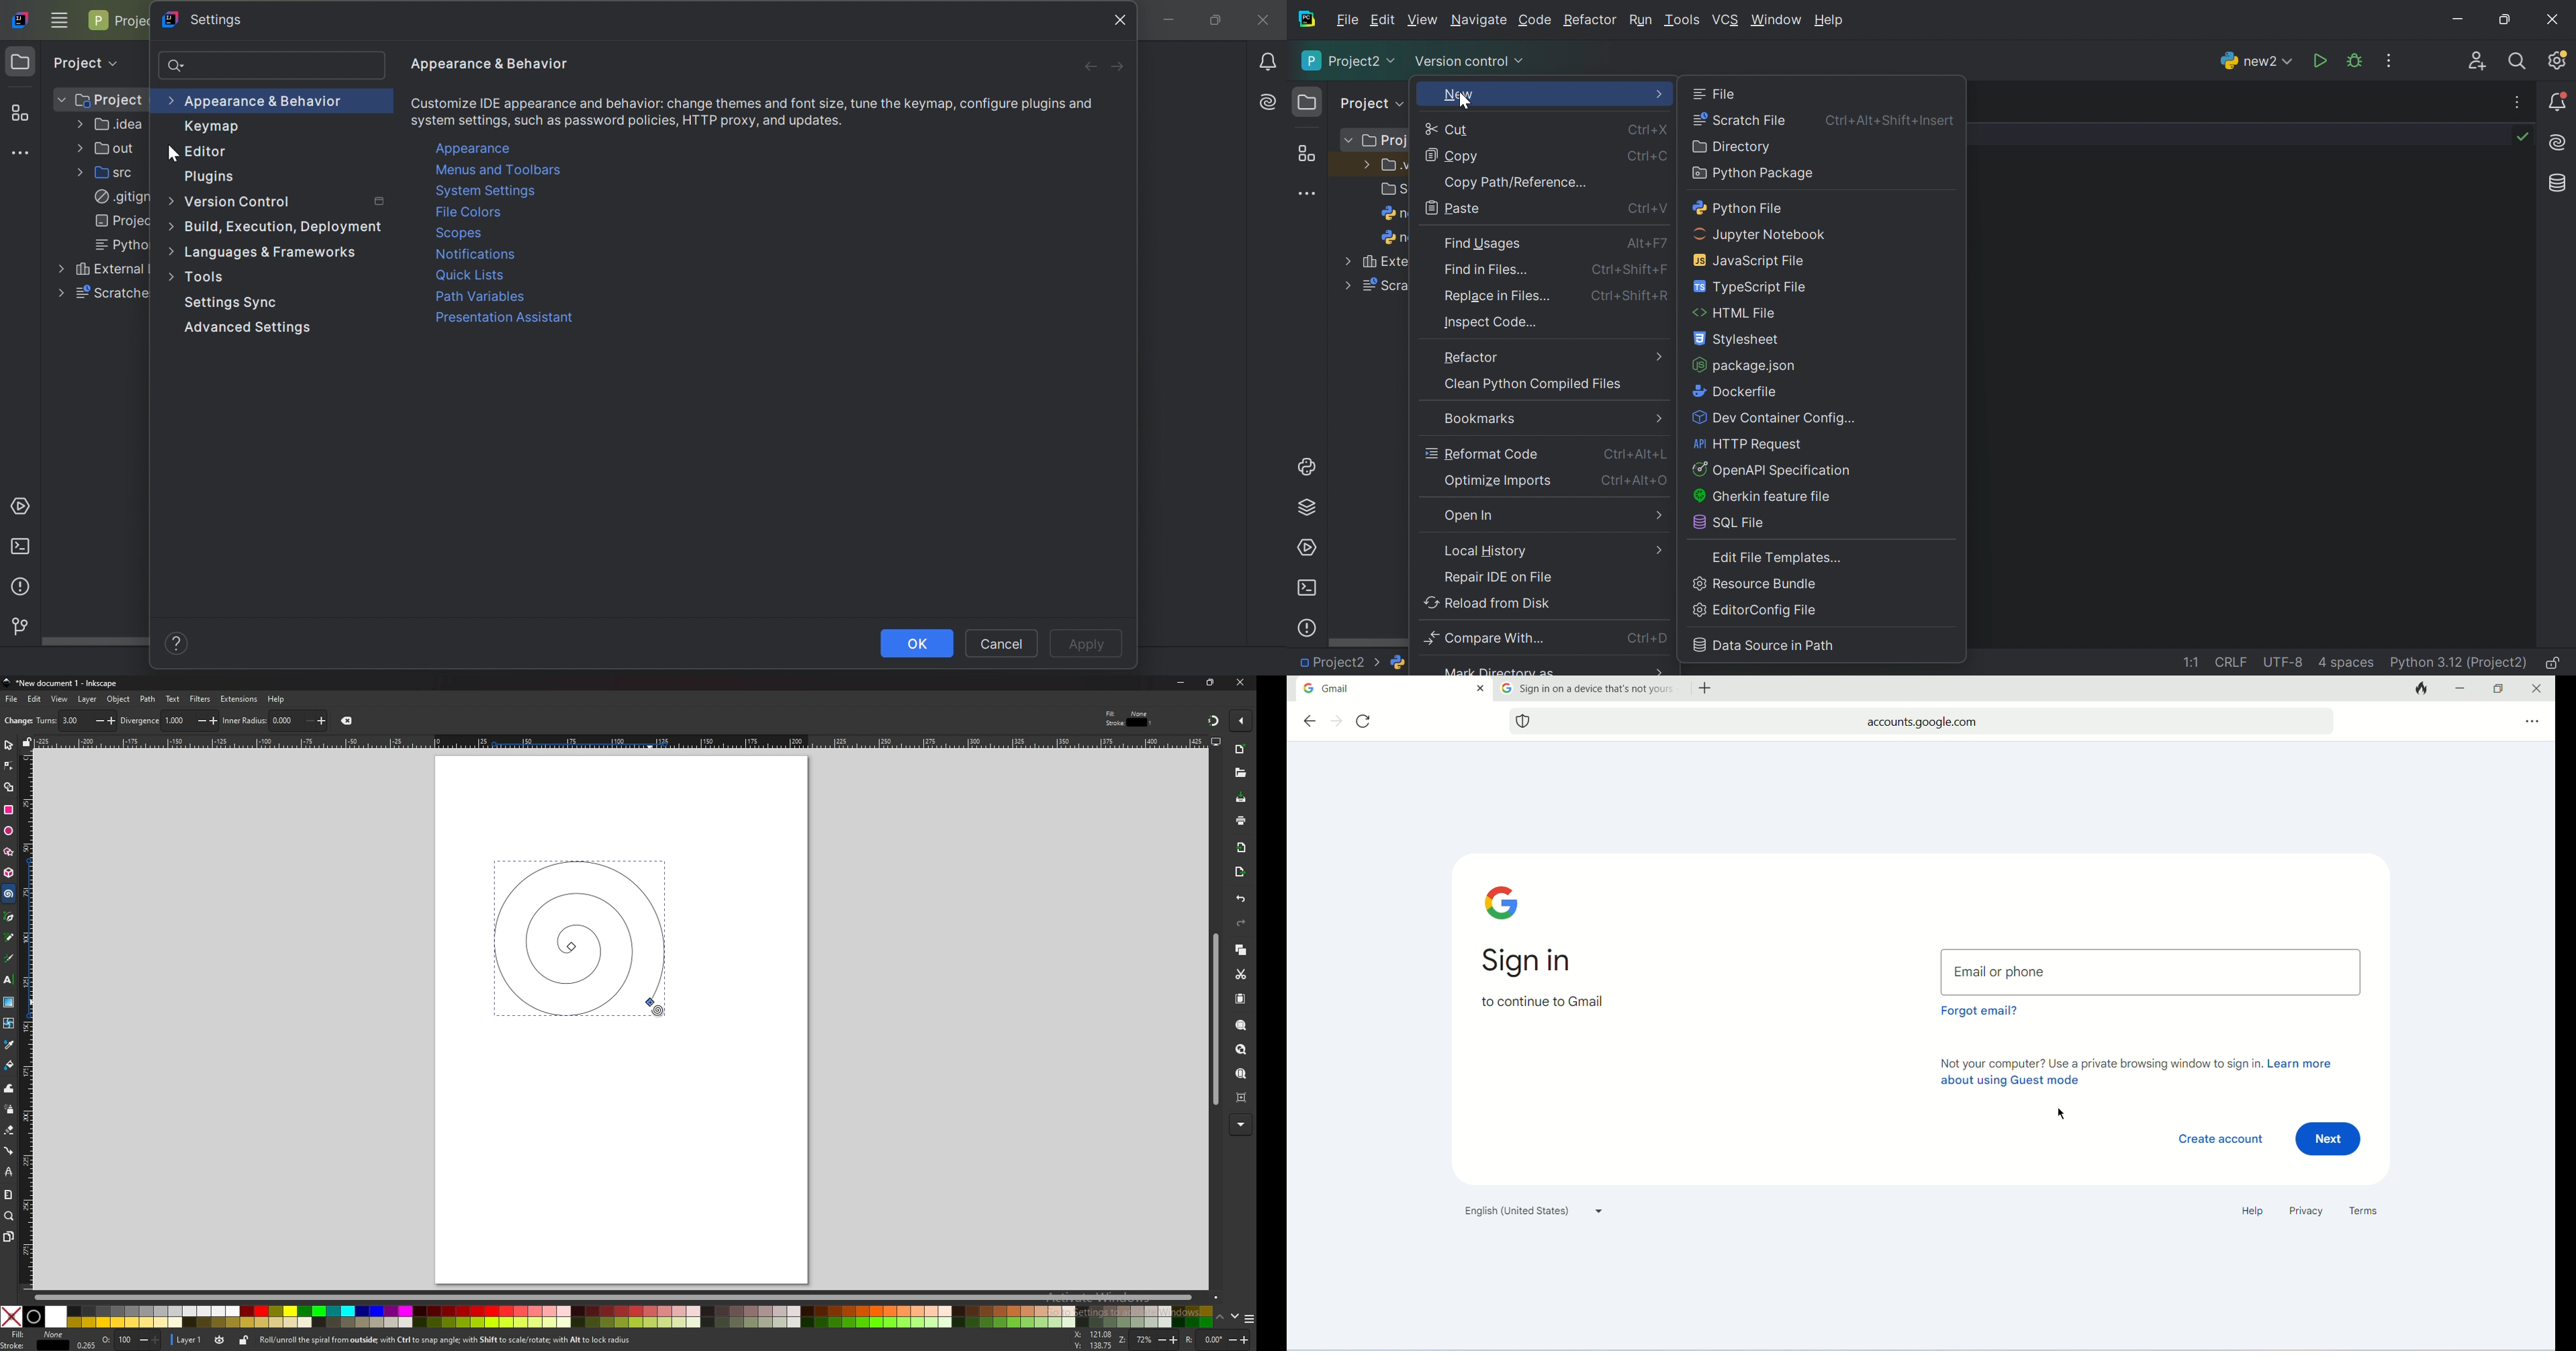 Image resolution: width=2576 pixels, height=1372 pixels. What do you see at coordinates (1241, 1074) in the screenshot?
I see `zoom page` at bounding box center [1241, 1074].